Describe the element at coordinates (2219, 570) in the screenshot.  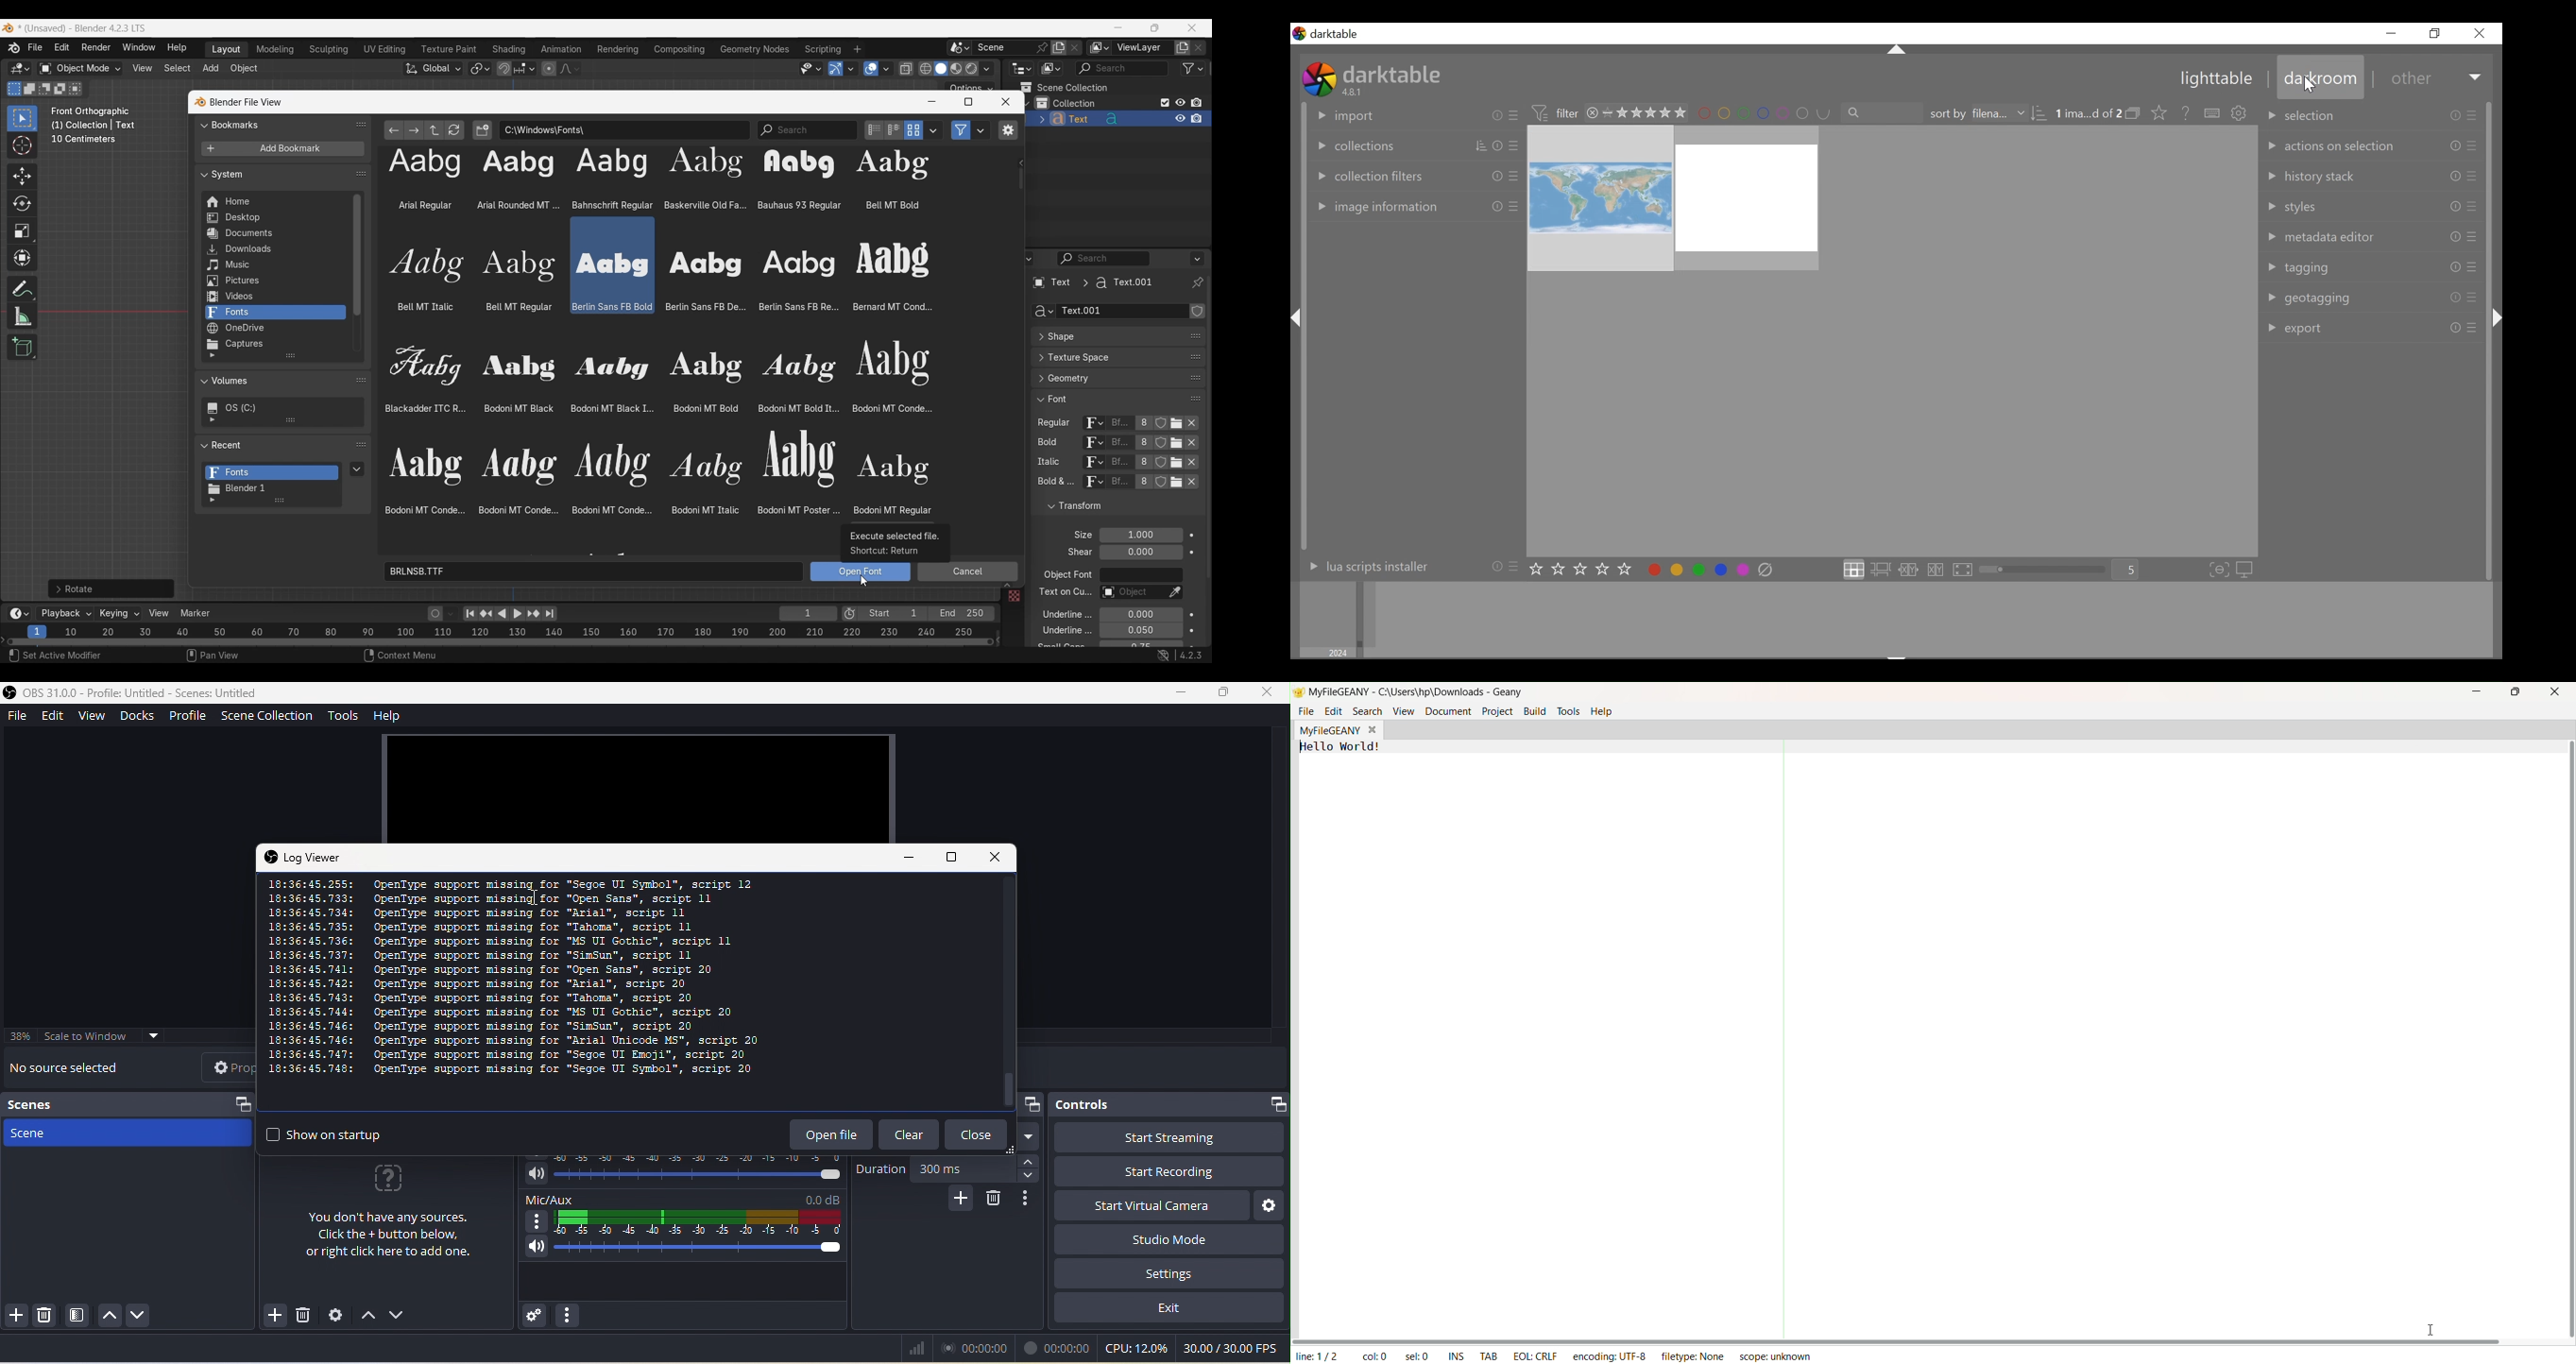
I see `toggle focus-peaking mode` at that location.